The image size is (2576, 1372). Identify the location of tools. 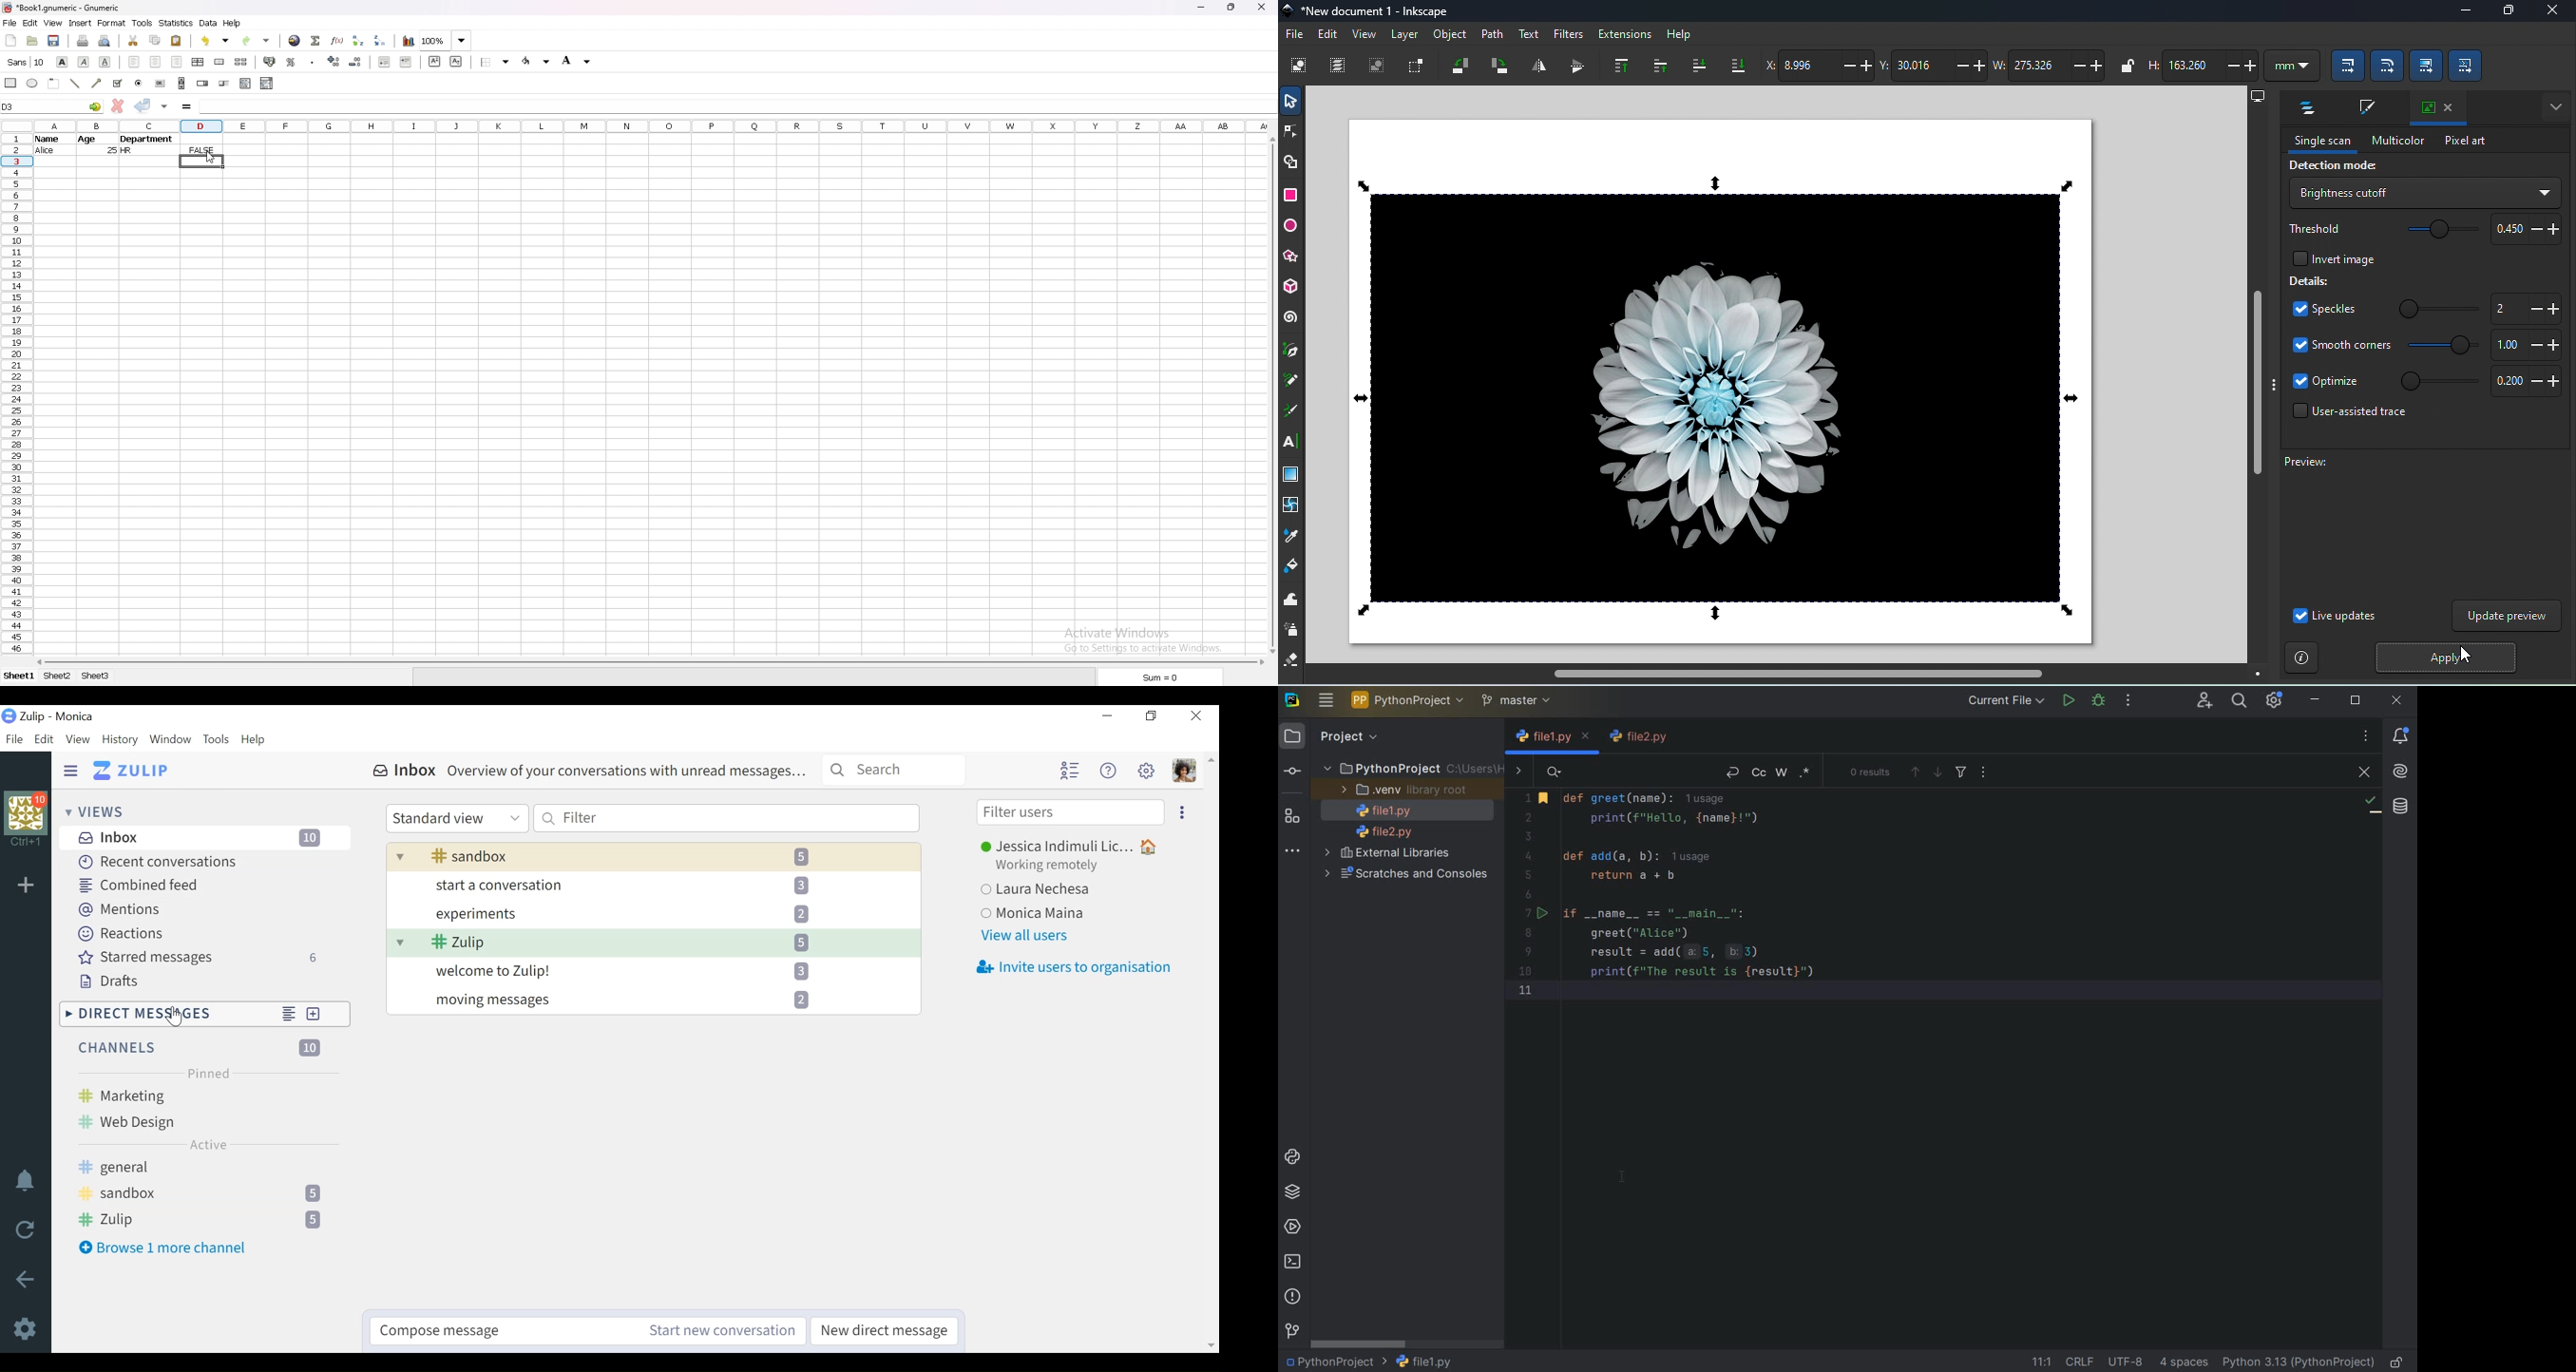
(143, 23).